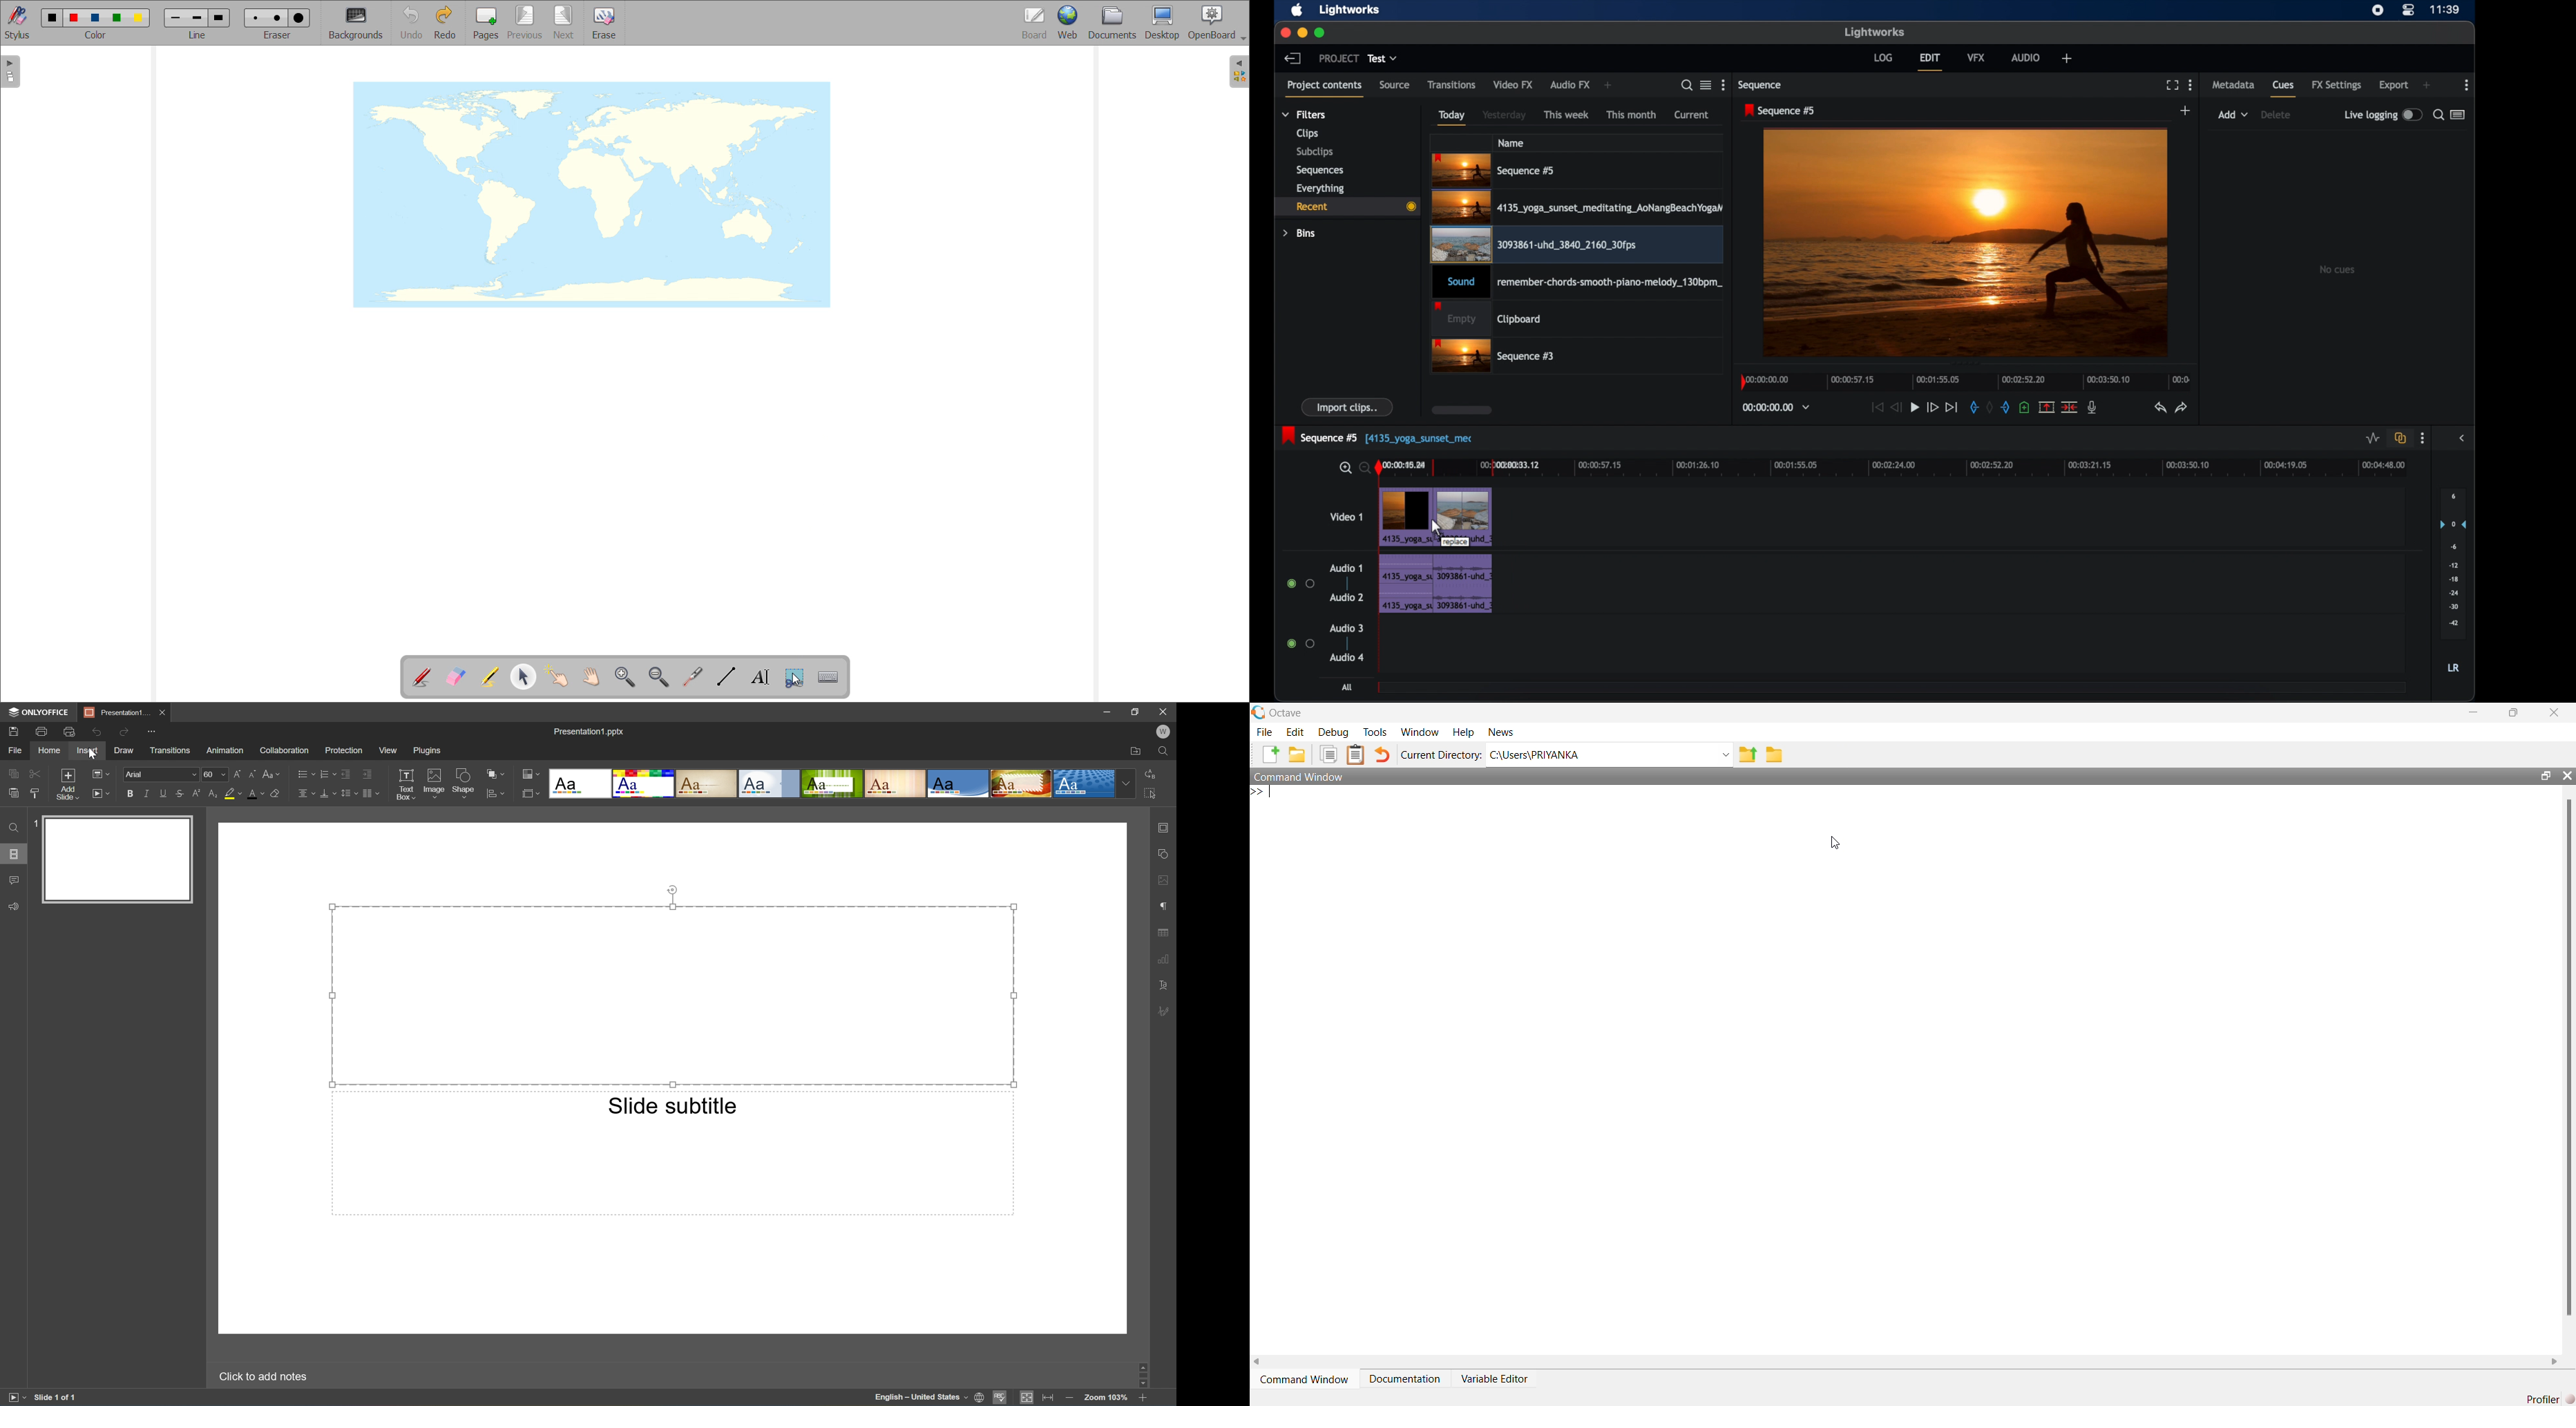 Image resolution: width=2576 pixels, height=1428 pixels. Describe the element at coordinates (455, 677) in the screenshot. I see `erase annotations` at that location.